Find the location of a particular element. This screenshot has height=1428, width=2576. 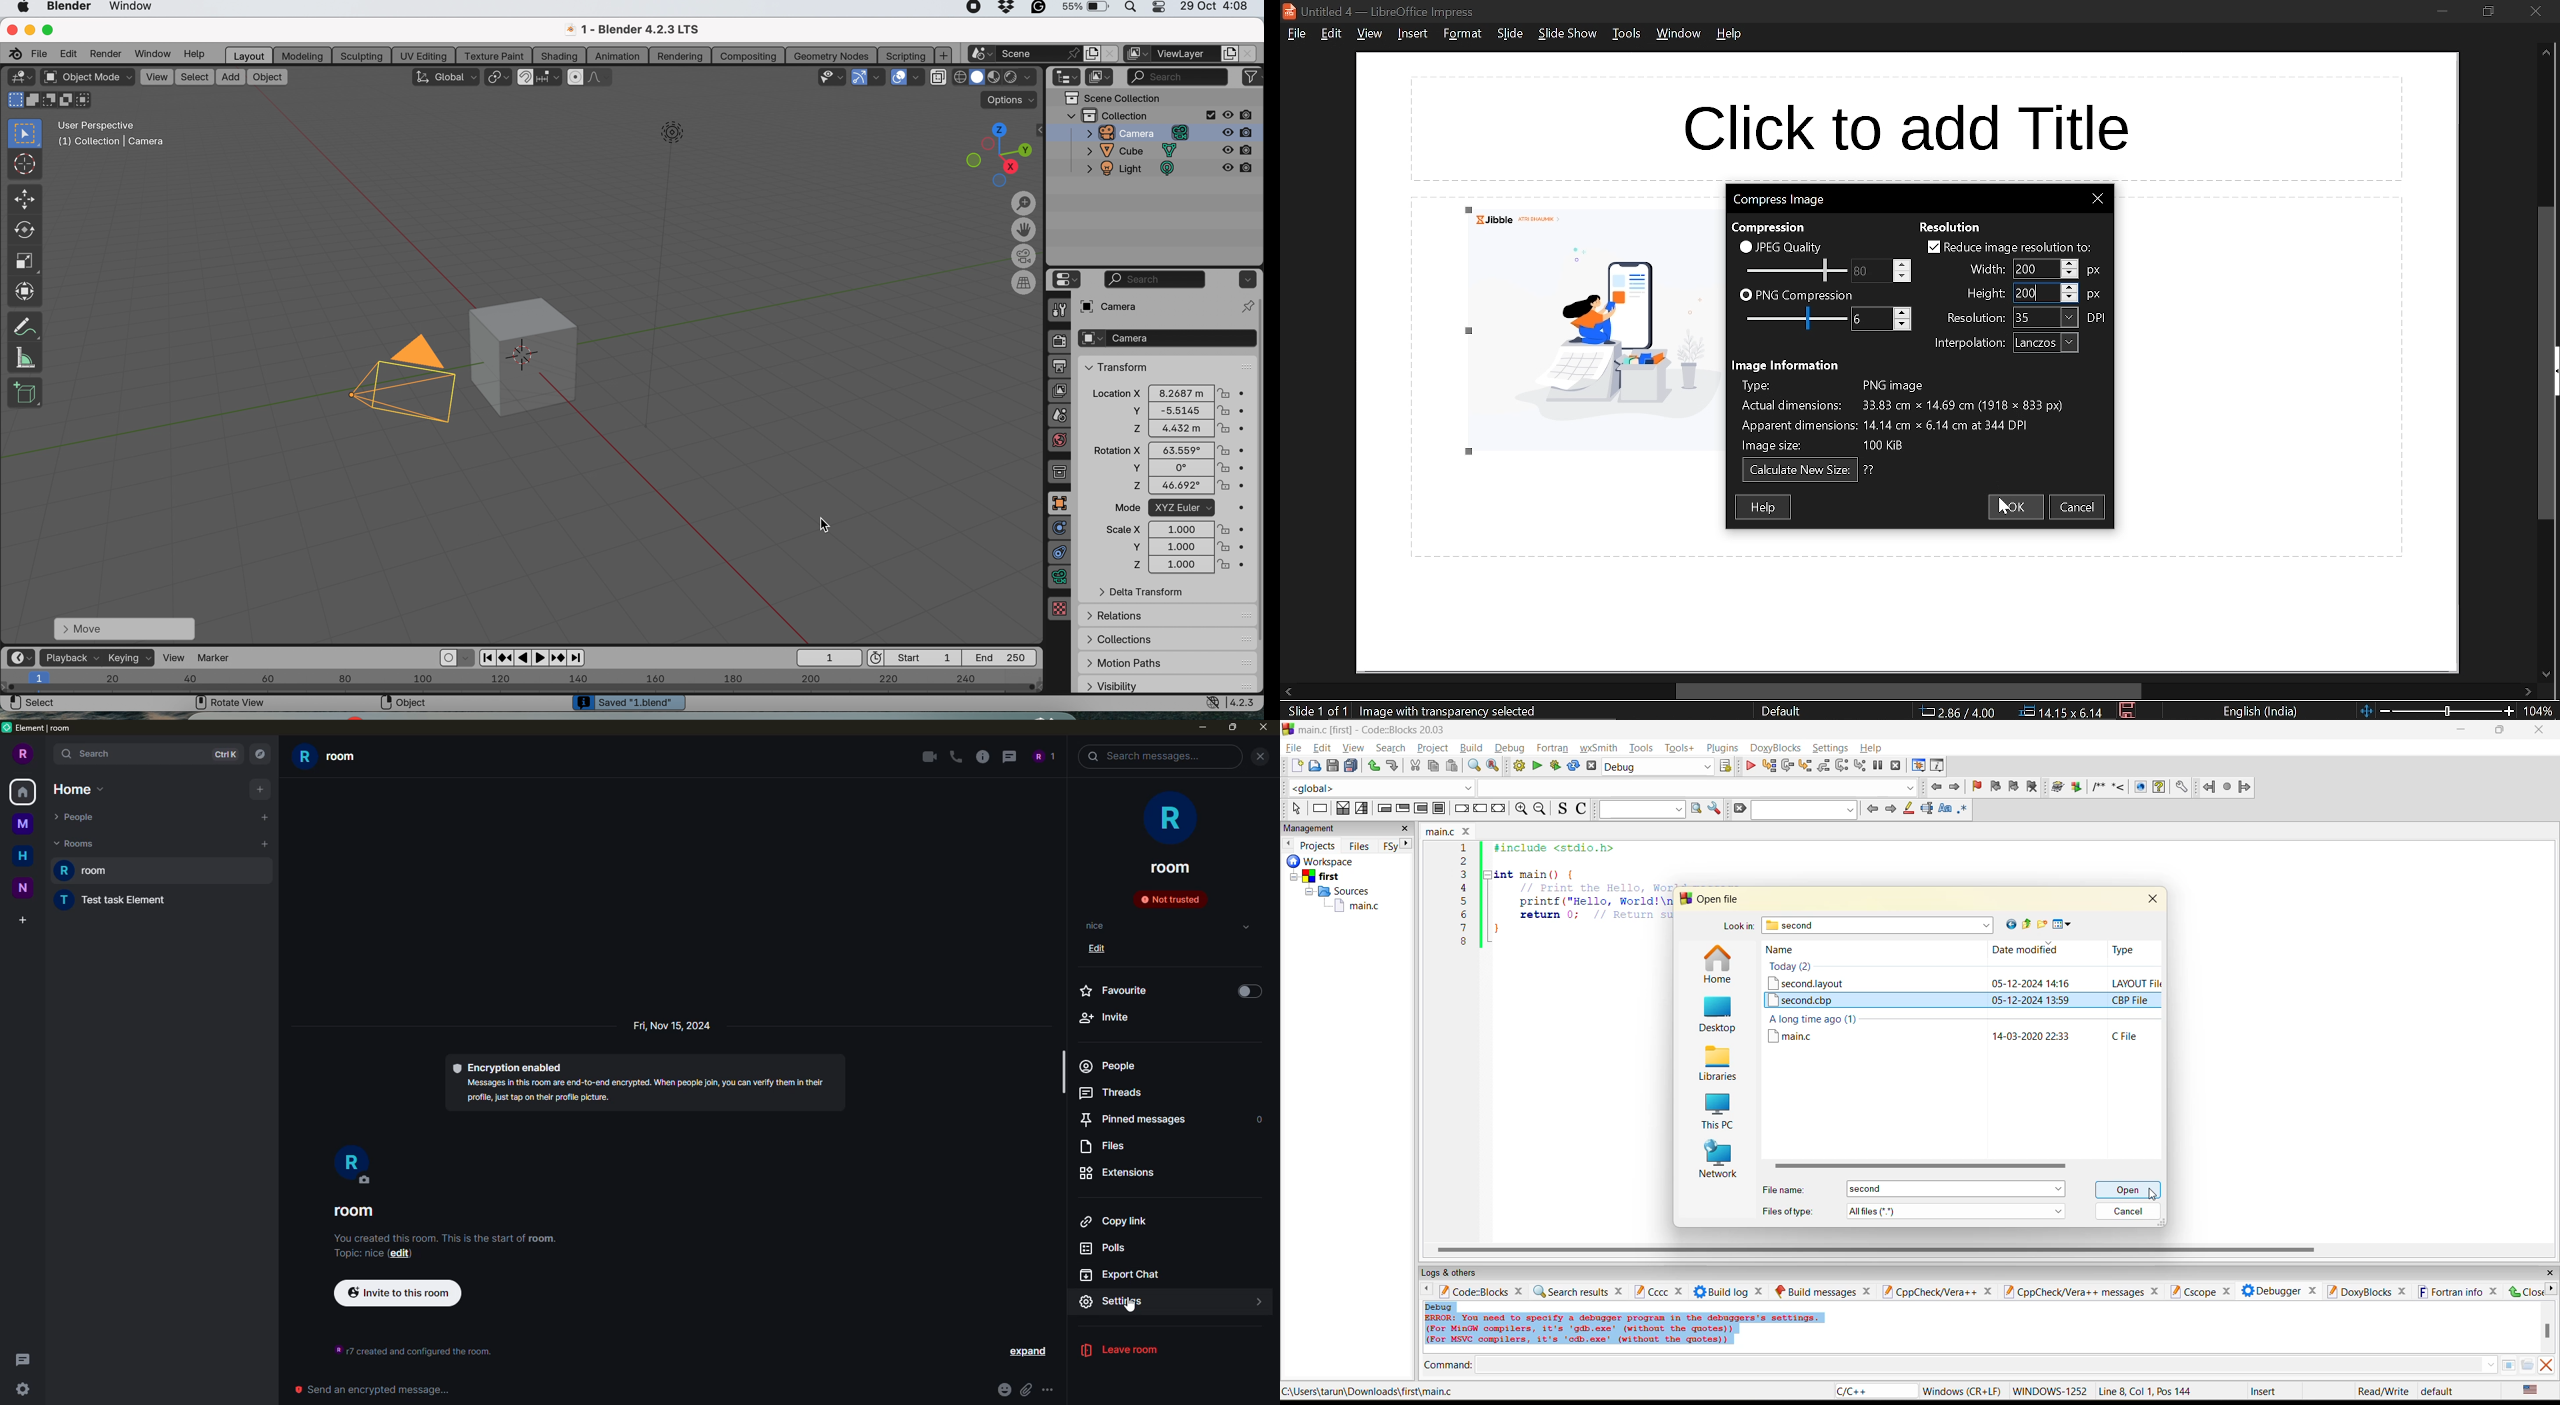

close is located at coordinates (2313, 1289).